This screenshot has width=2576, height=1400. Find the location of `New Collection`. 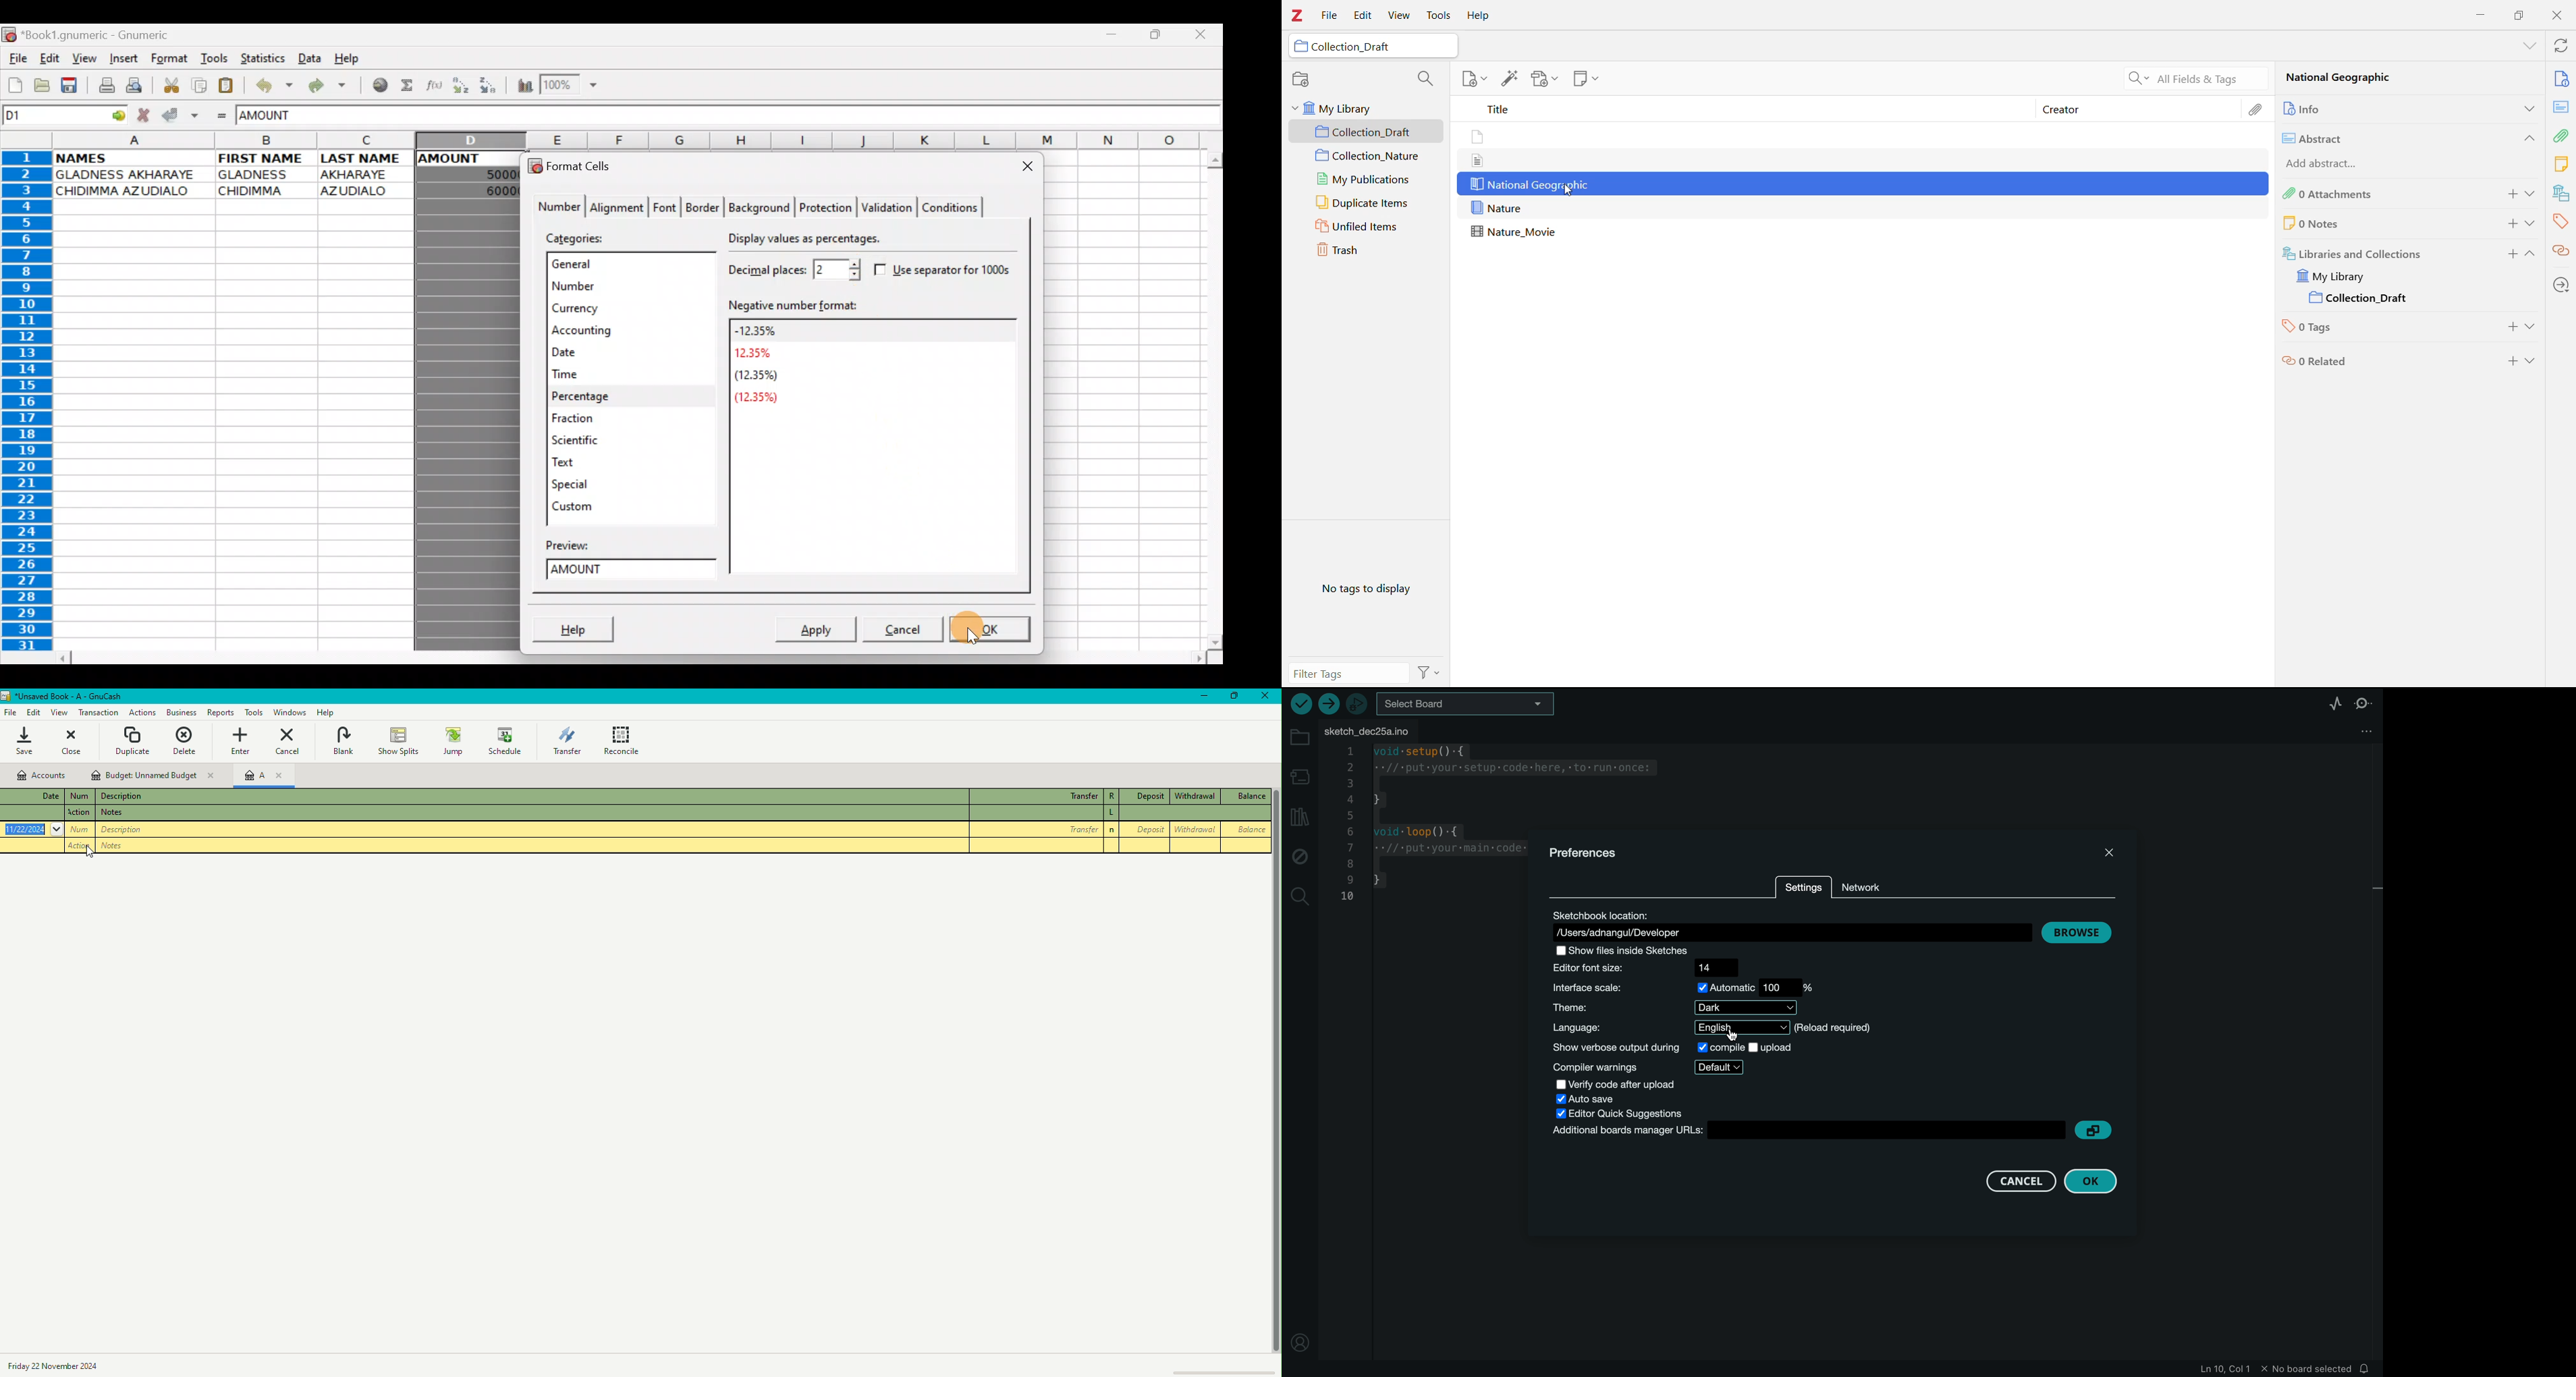

New Collection is located at coordinates (1301, 80).